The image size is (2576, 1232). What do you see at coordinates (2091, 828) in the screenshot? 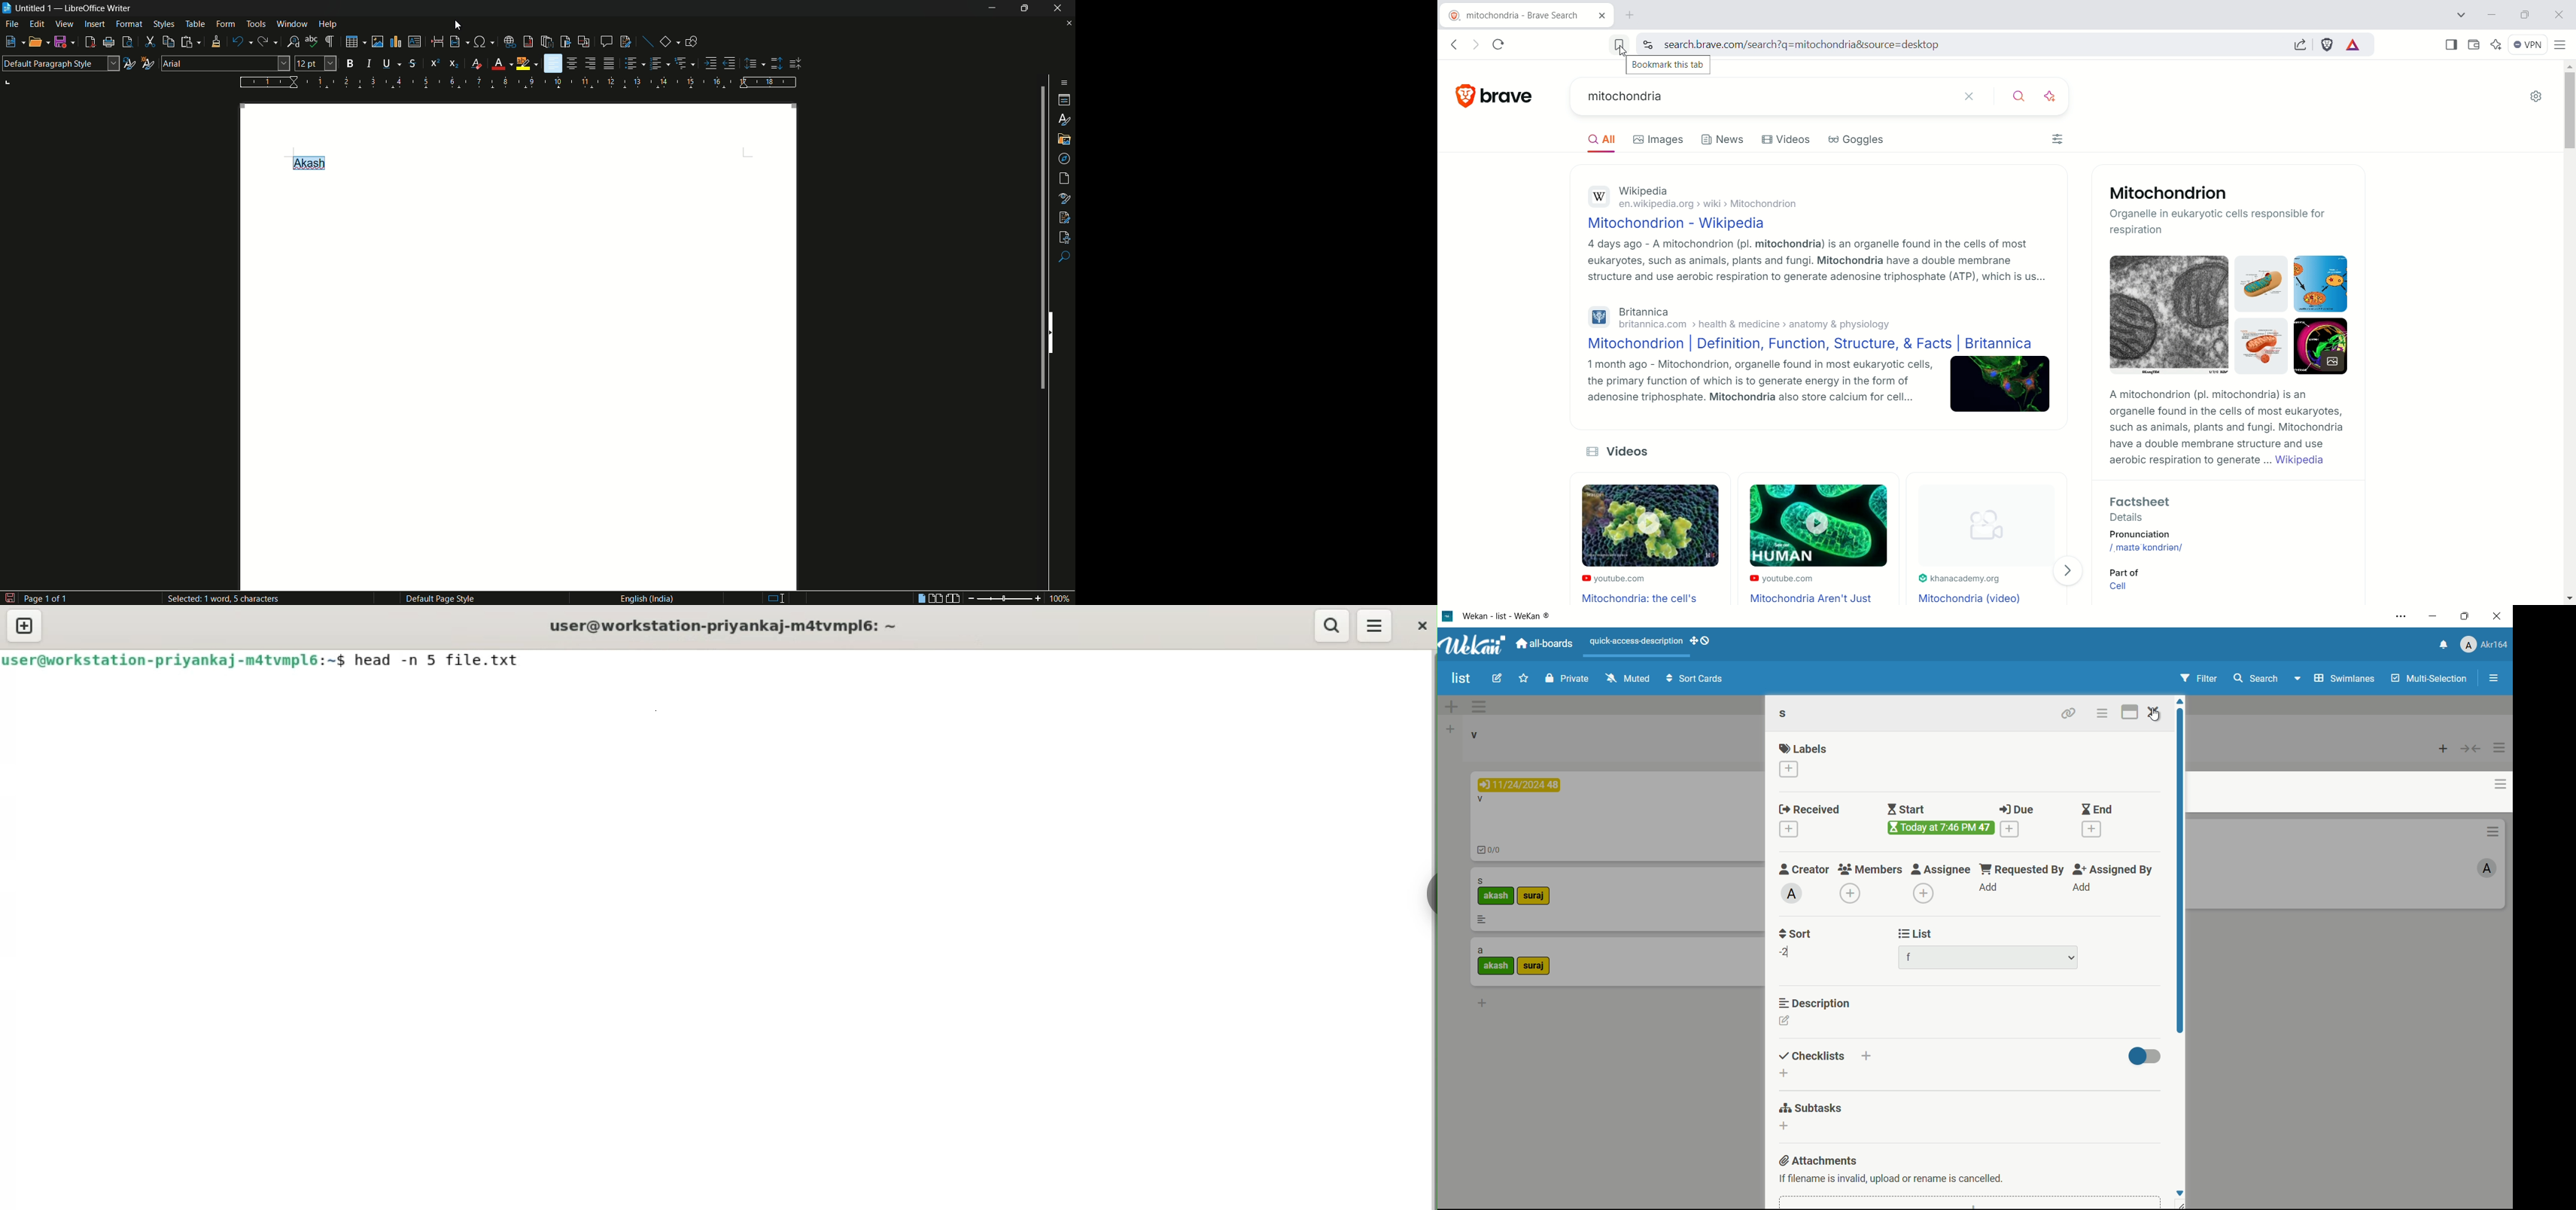
I see `add end date` at bounding box center [2091, 828].